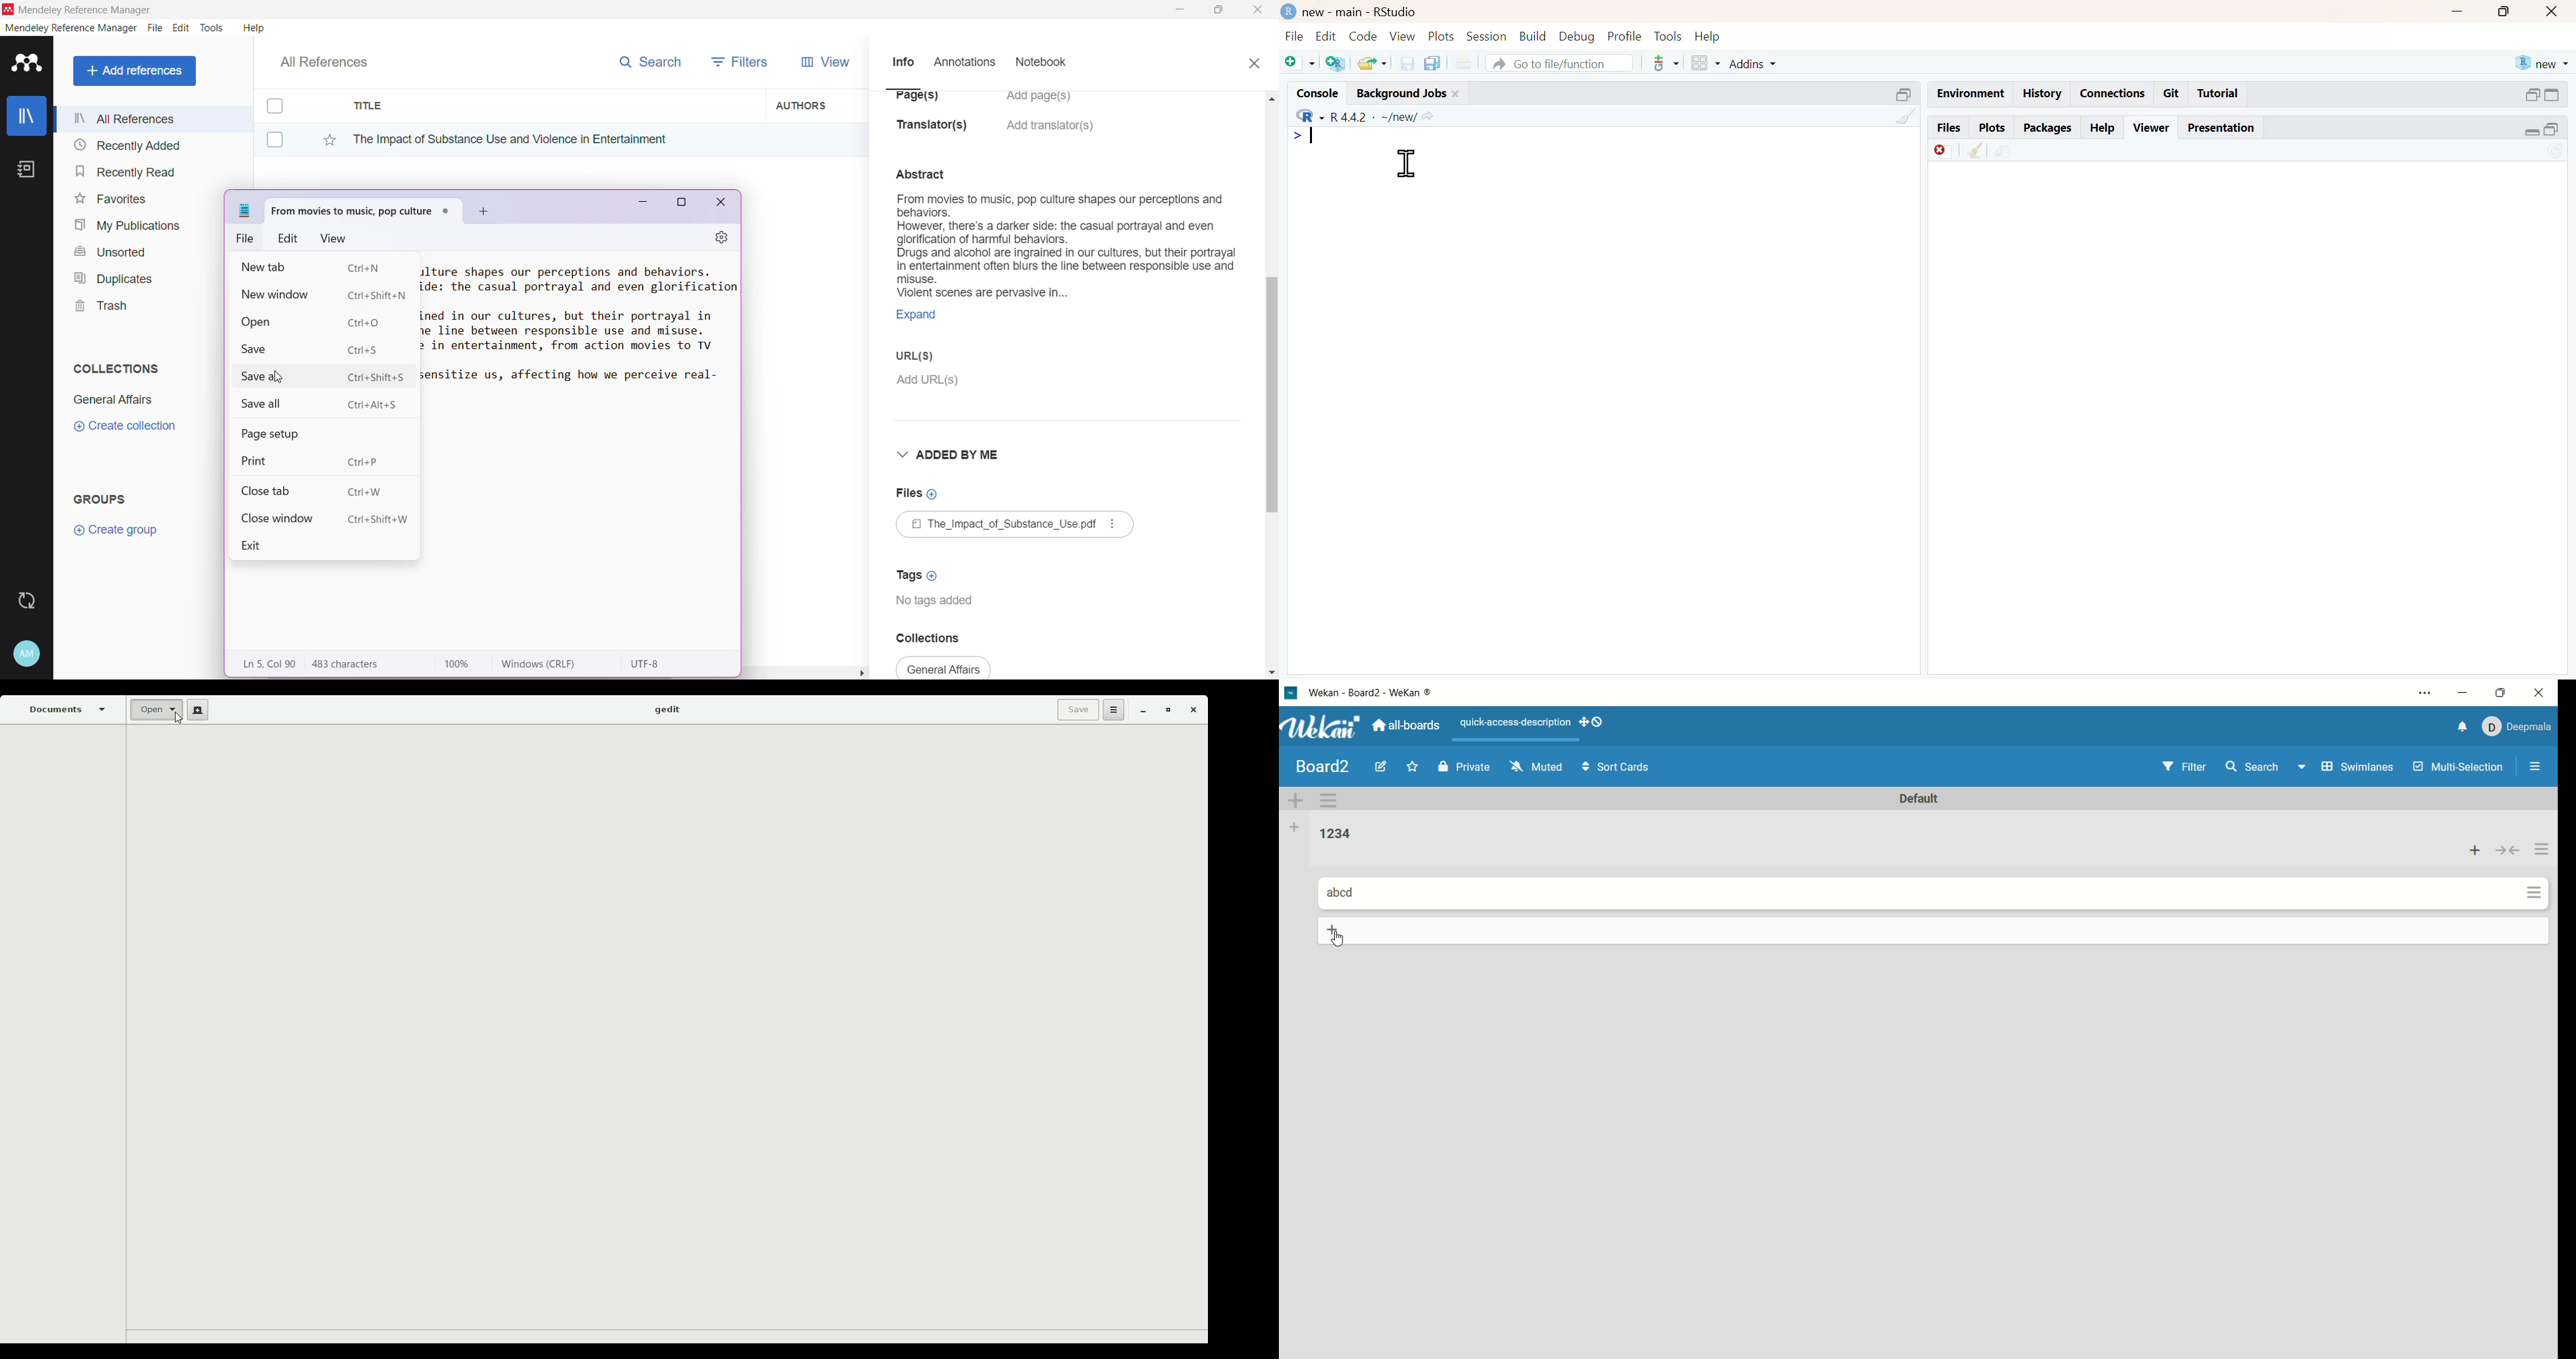 The height and width of the screenshot is (1372, 2576). What do you see at coordinates (213, 28) in the screenshot?
I see `Tools` at bounding box center [213, 28].